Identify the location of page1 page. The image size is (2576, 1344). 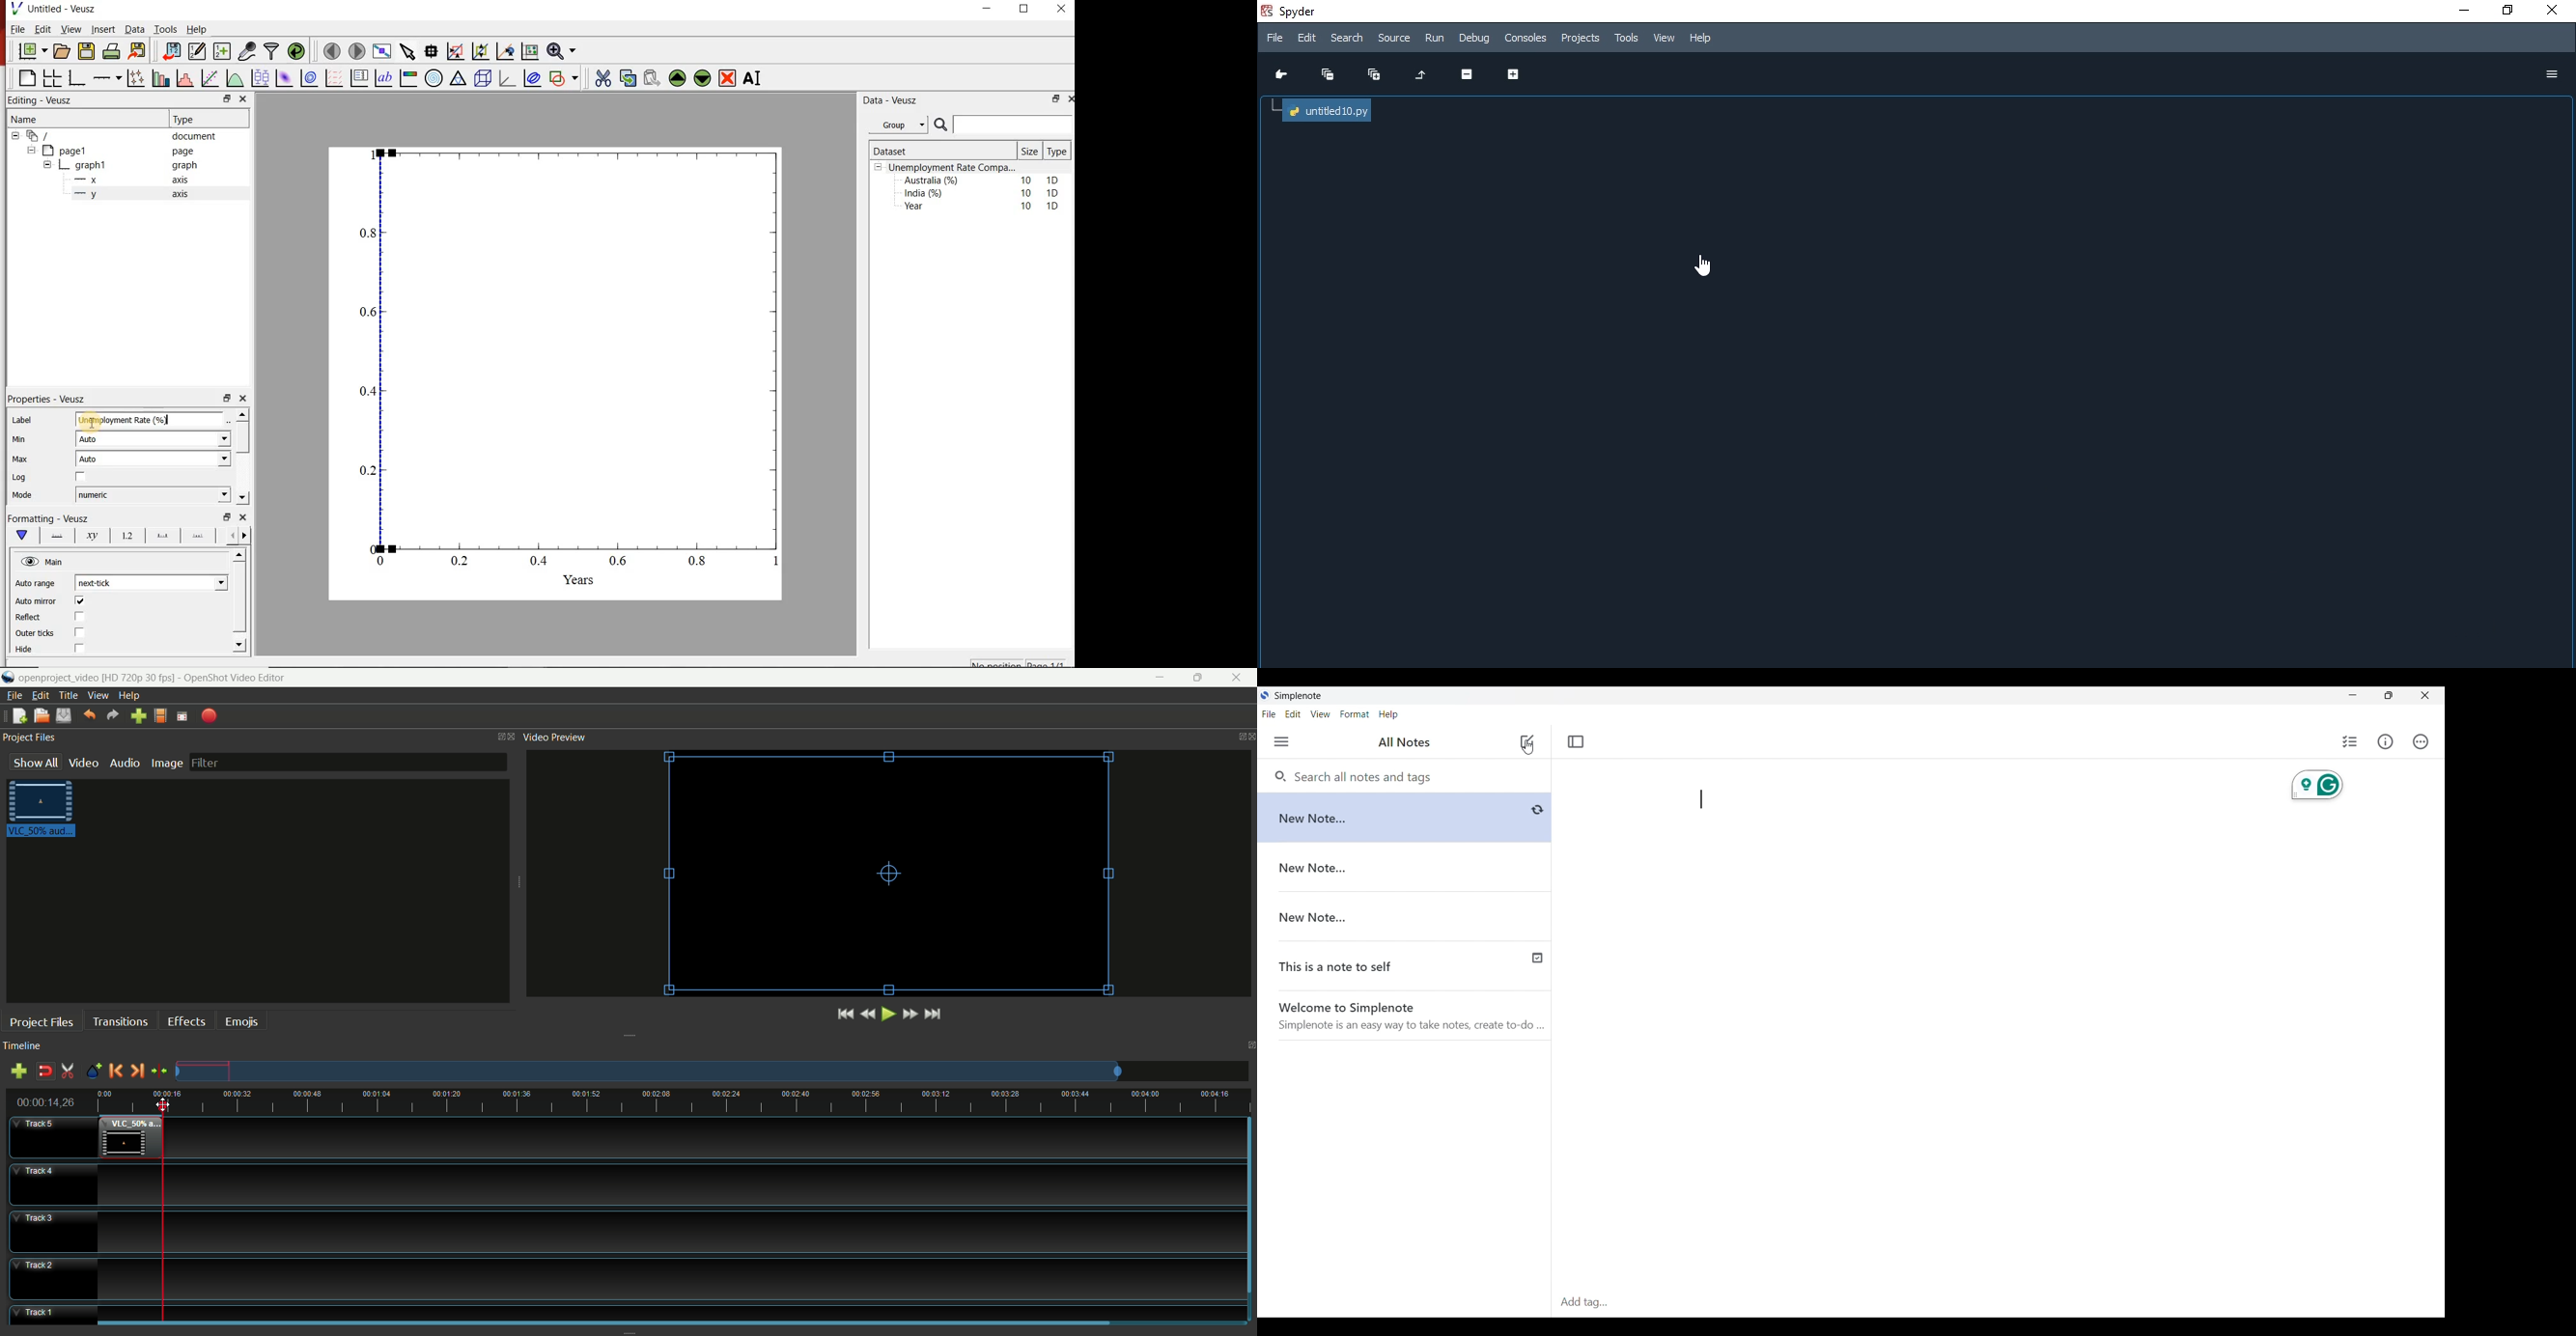
(123, 150).